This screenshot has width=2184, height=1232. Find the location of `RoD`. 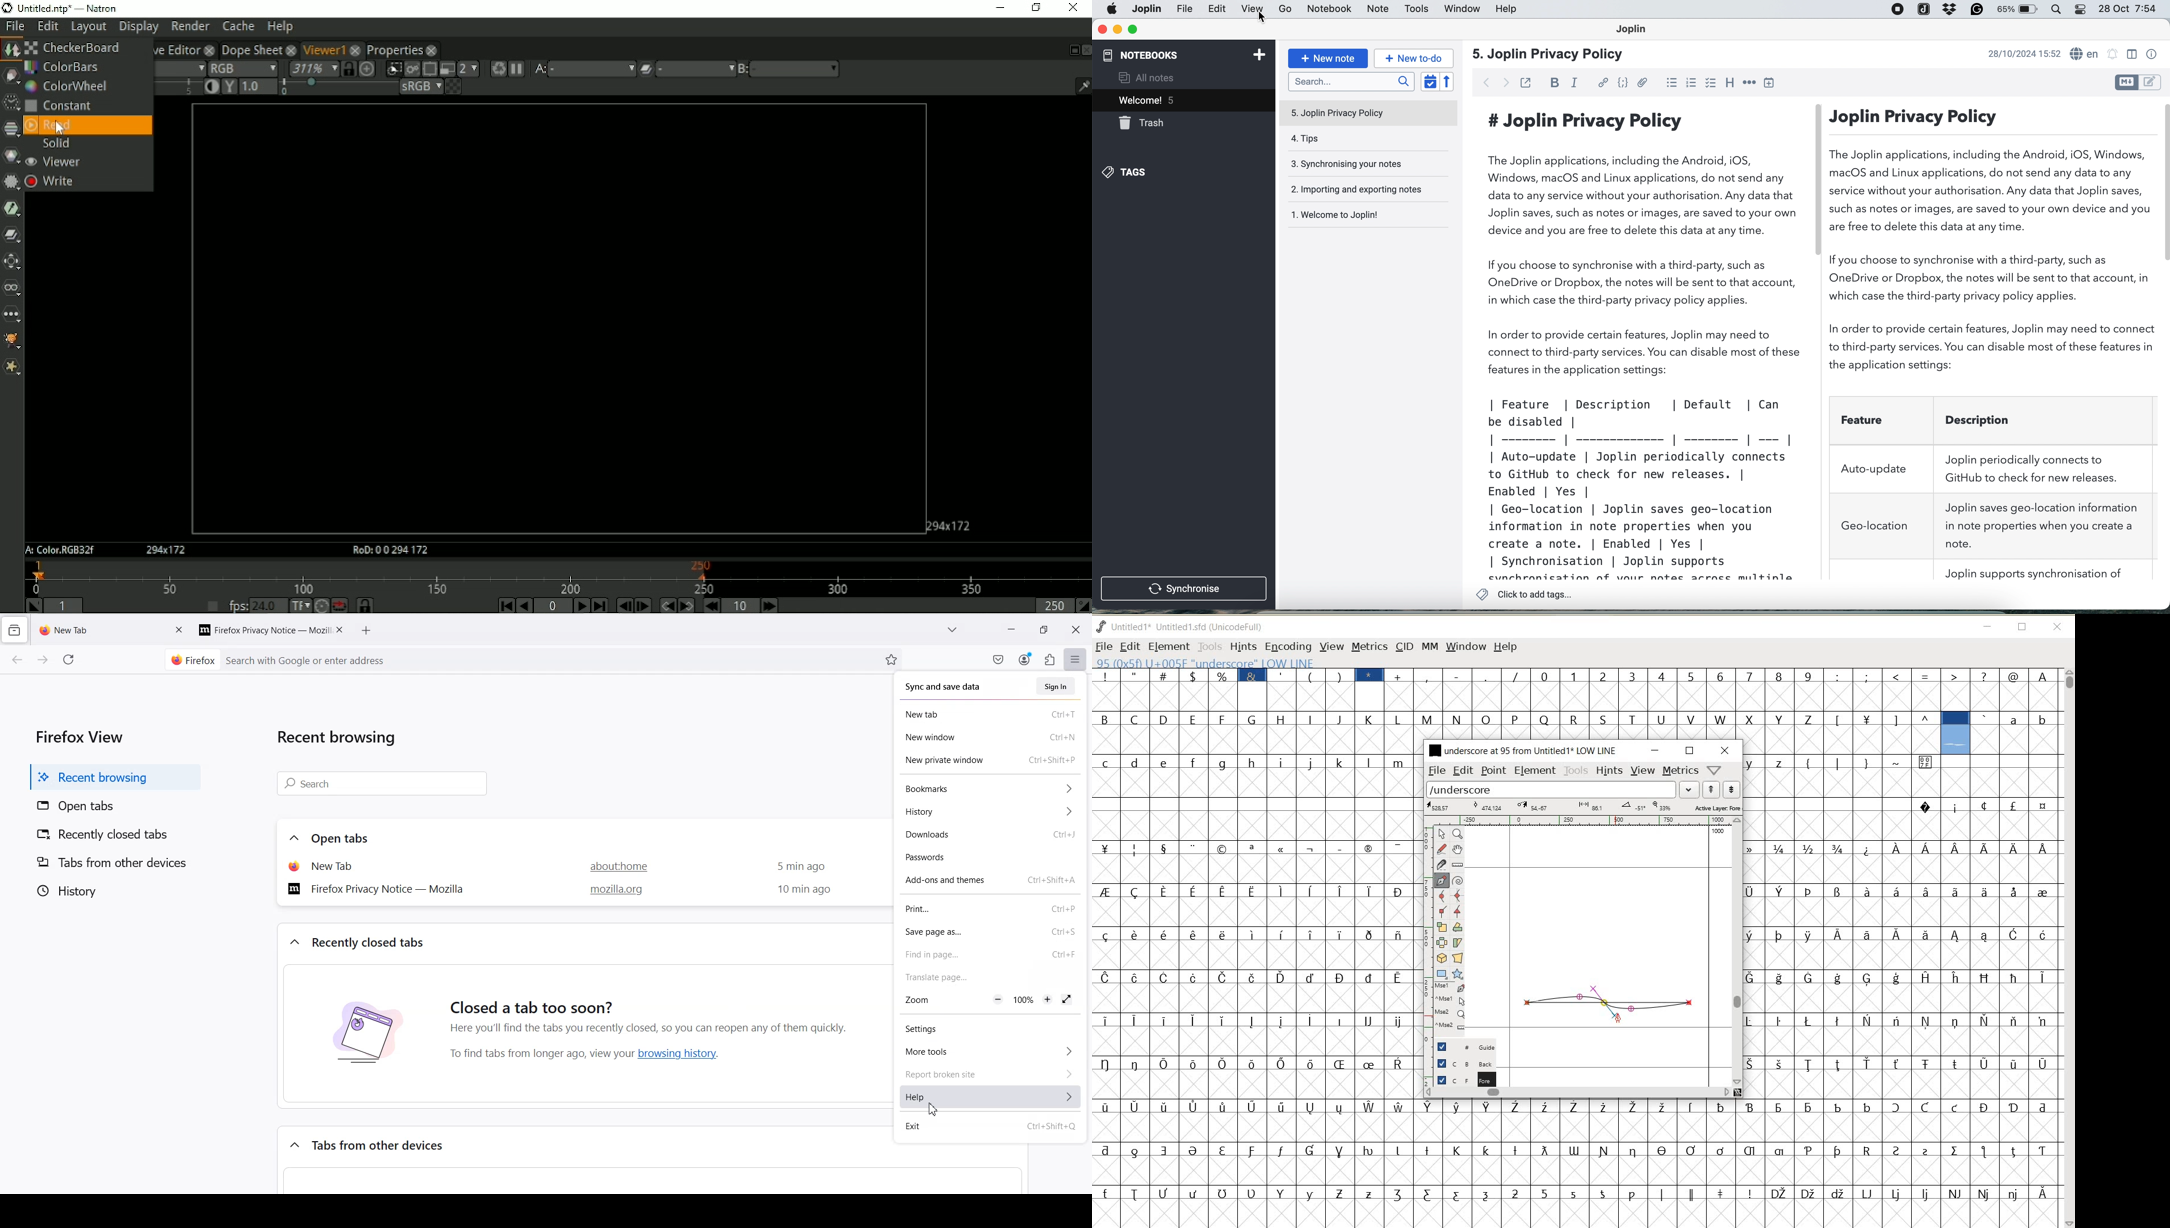

RoD is located at coordinates (387, 550).